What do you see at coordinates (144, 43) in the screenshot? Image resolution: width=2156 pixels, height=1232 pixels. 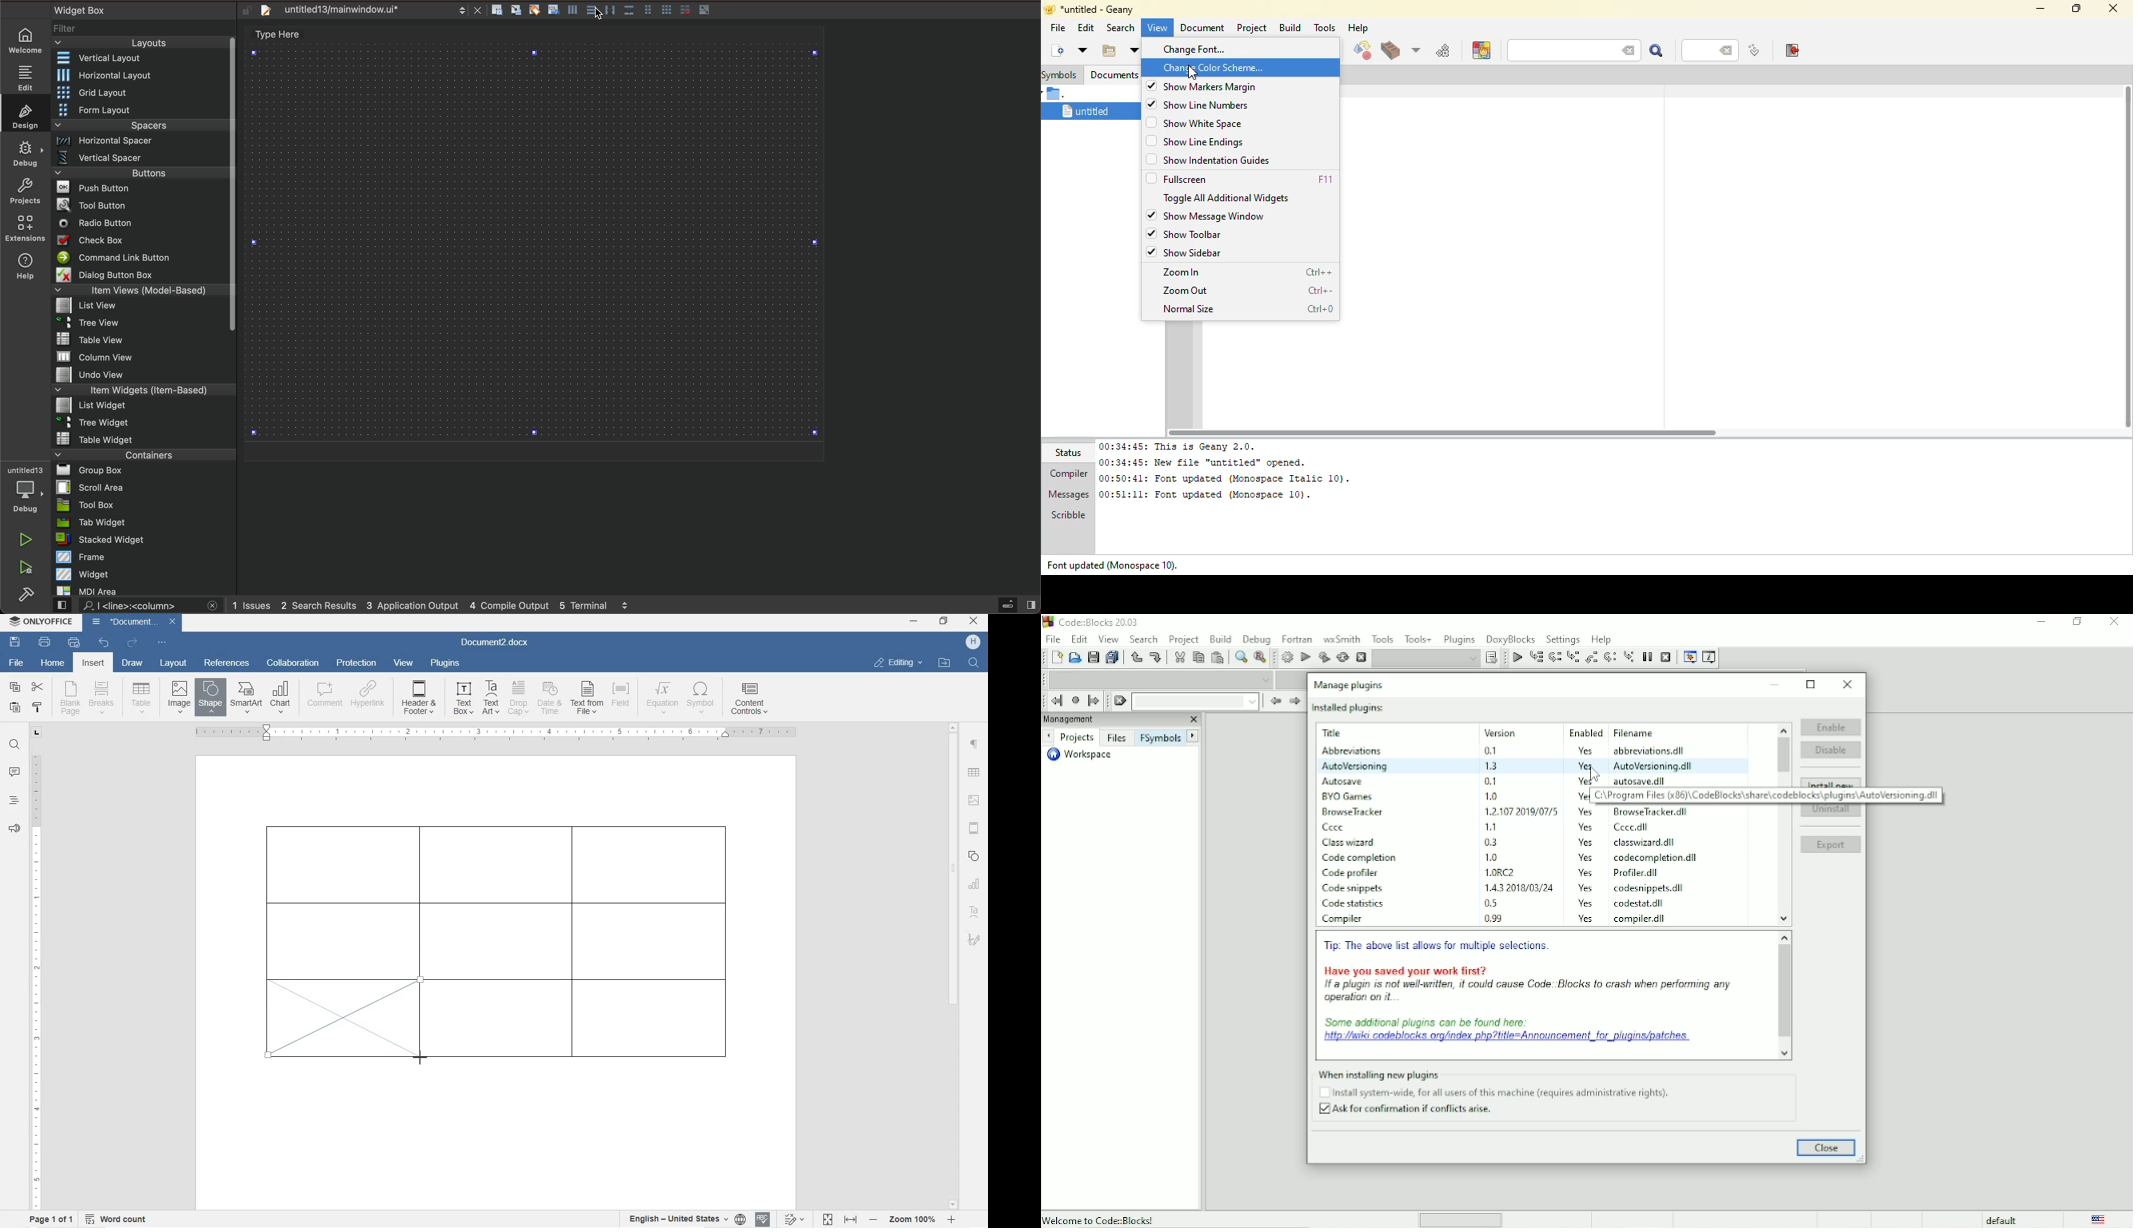 I see `layouts` at bounding box center [144, 43].